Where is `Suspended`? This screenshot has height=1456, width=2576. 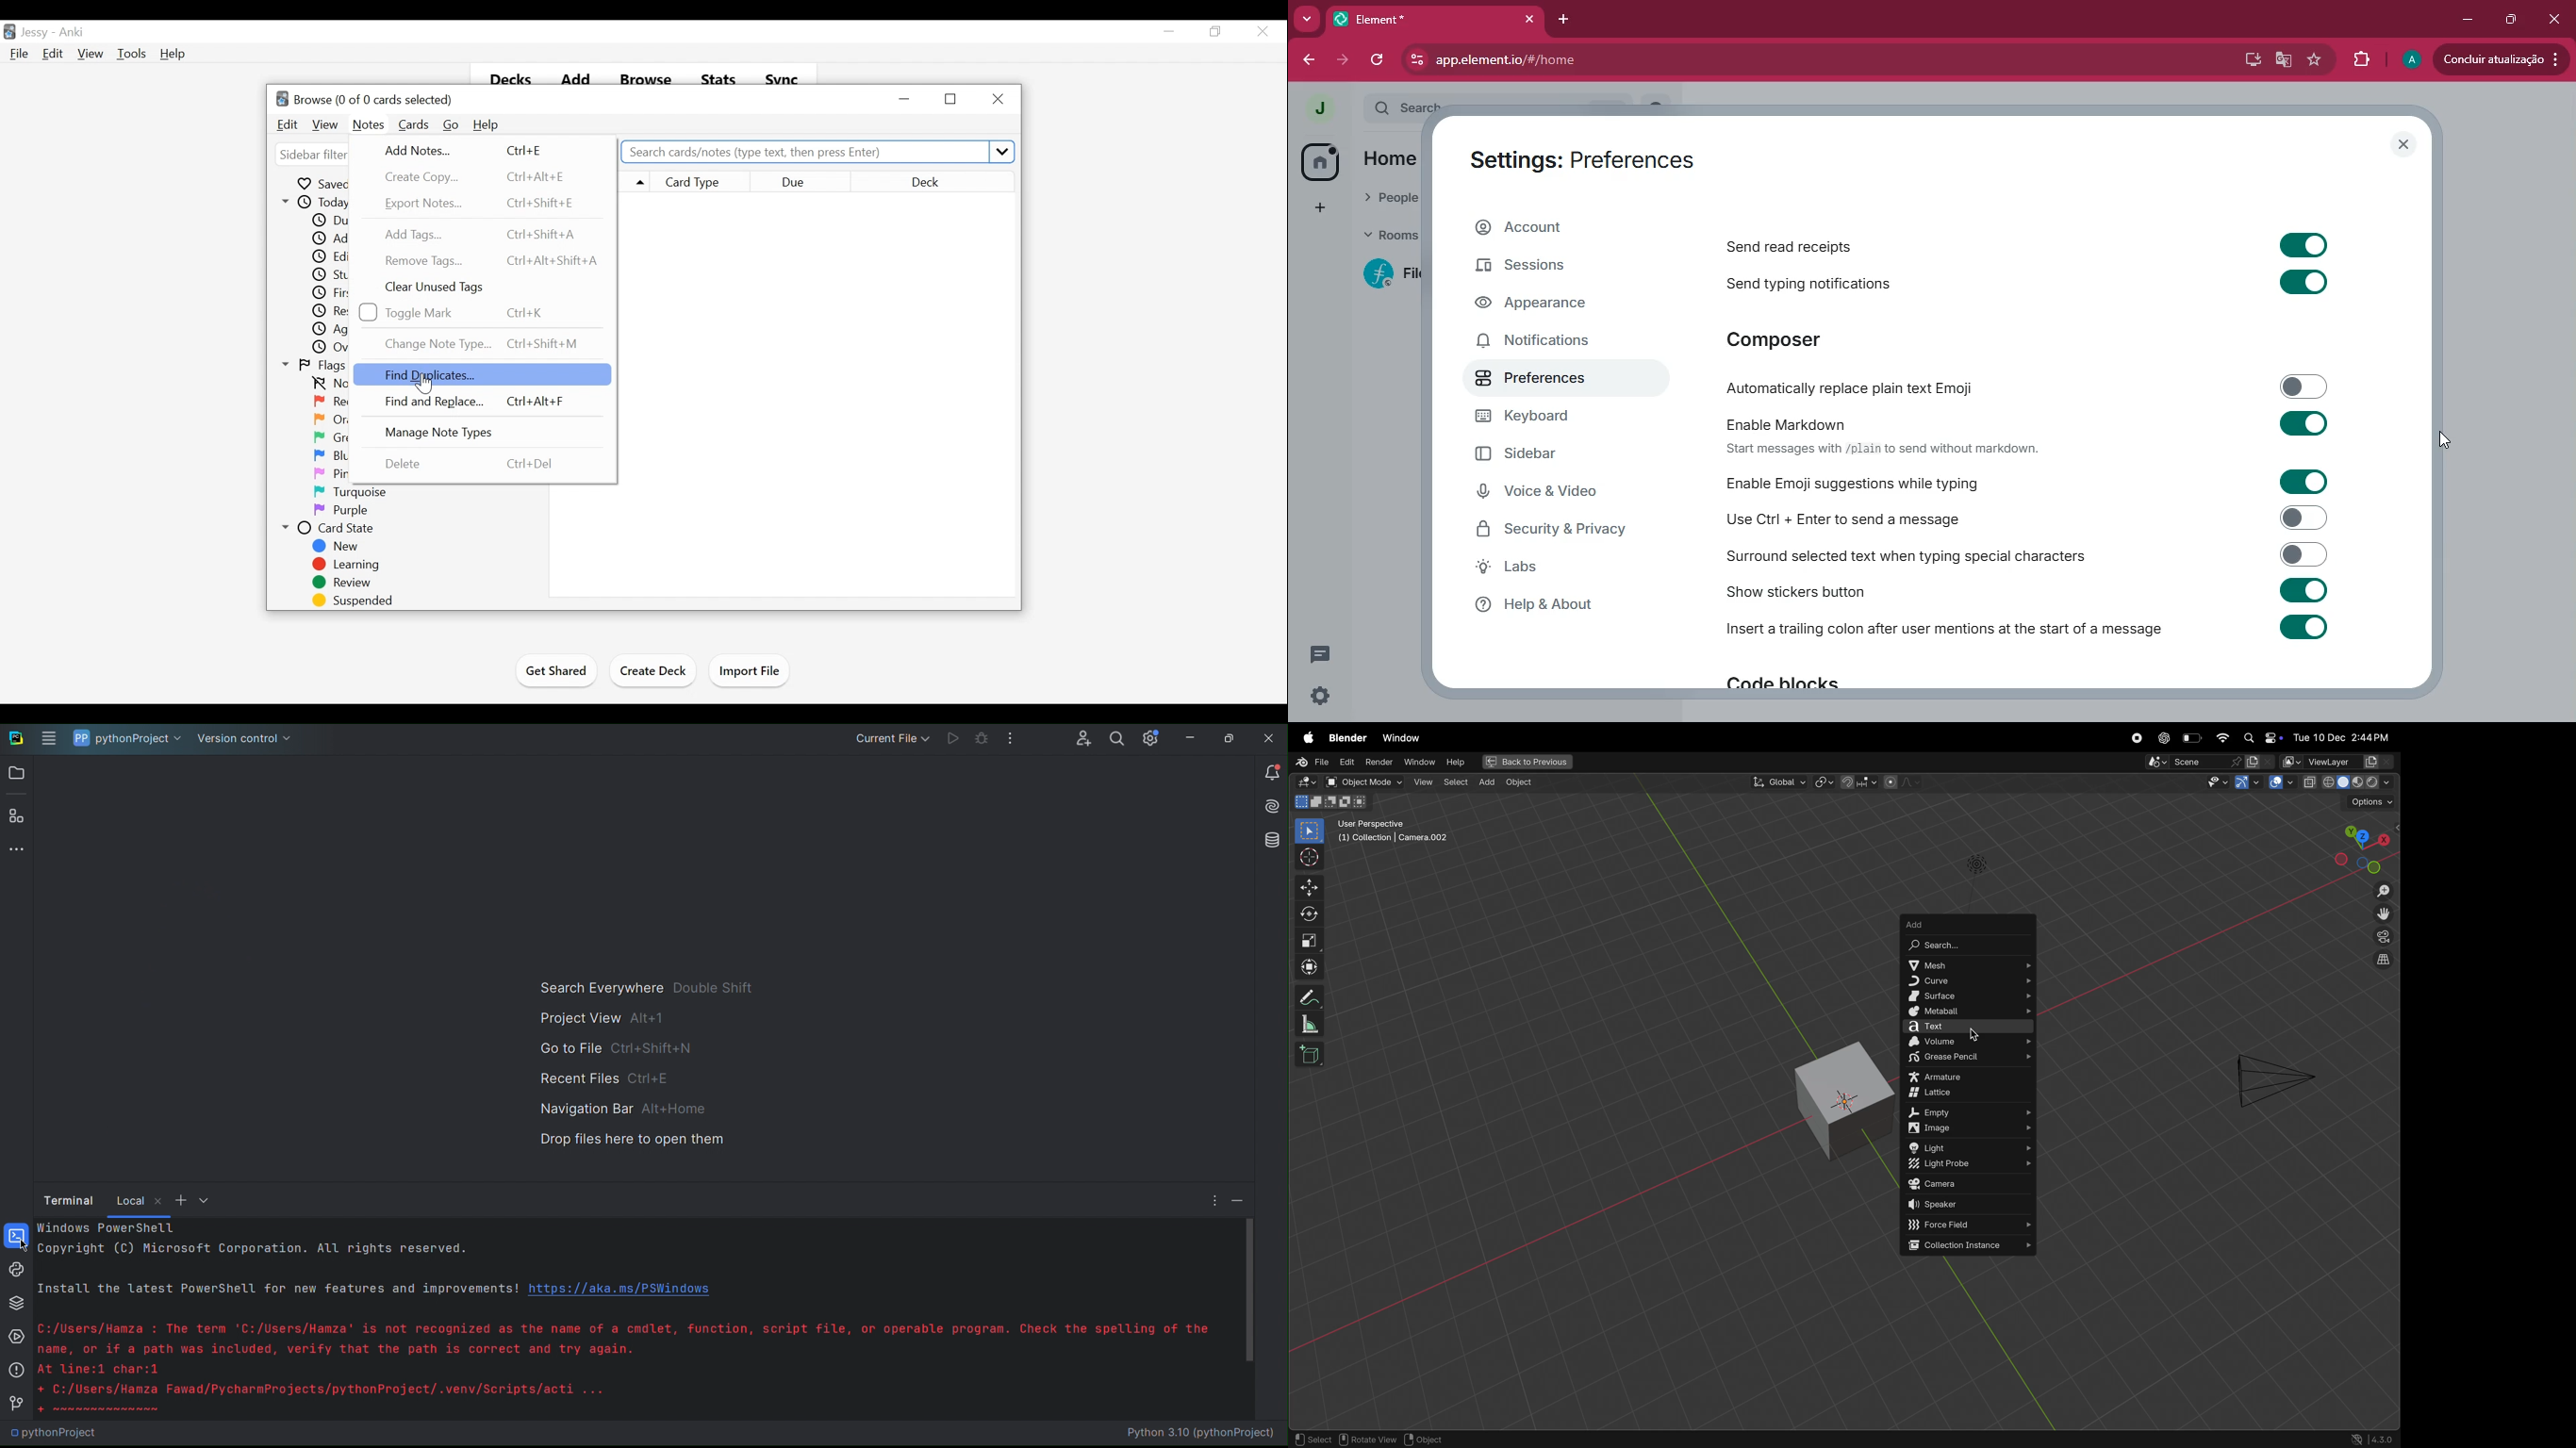
Suspended is located at coordinates (349, 601).